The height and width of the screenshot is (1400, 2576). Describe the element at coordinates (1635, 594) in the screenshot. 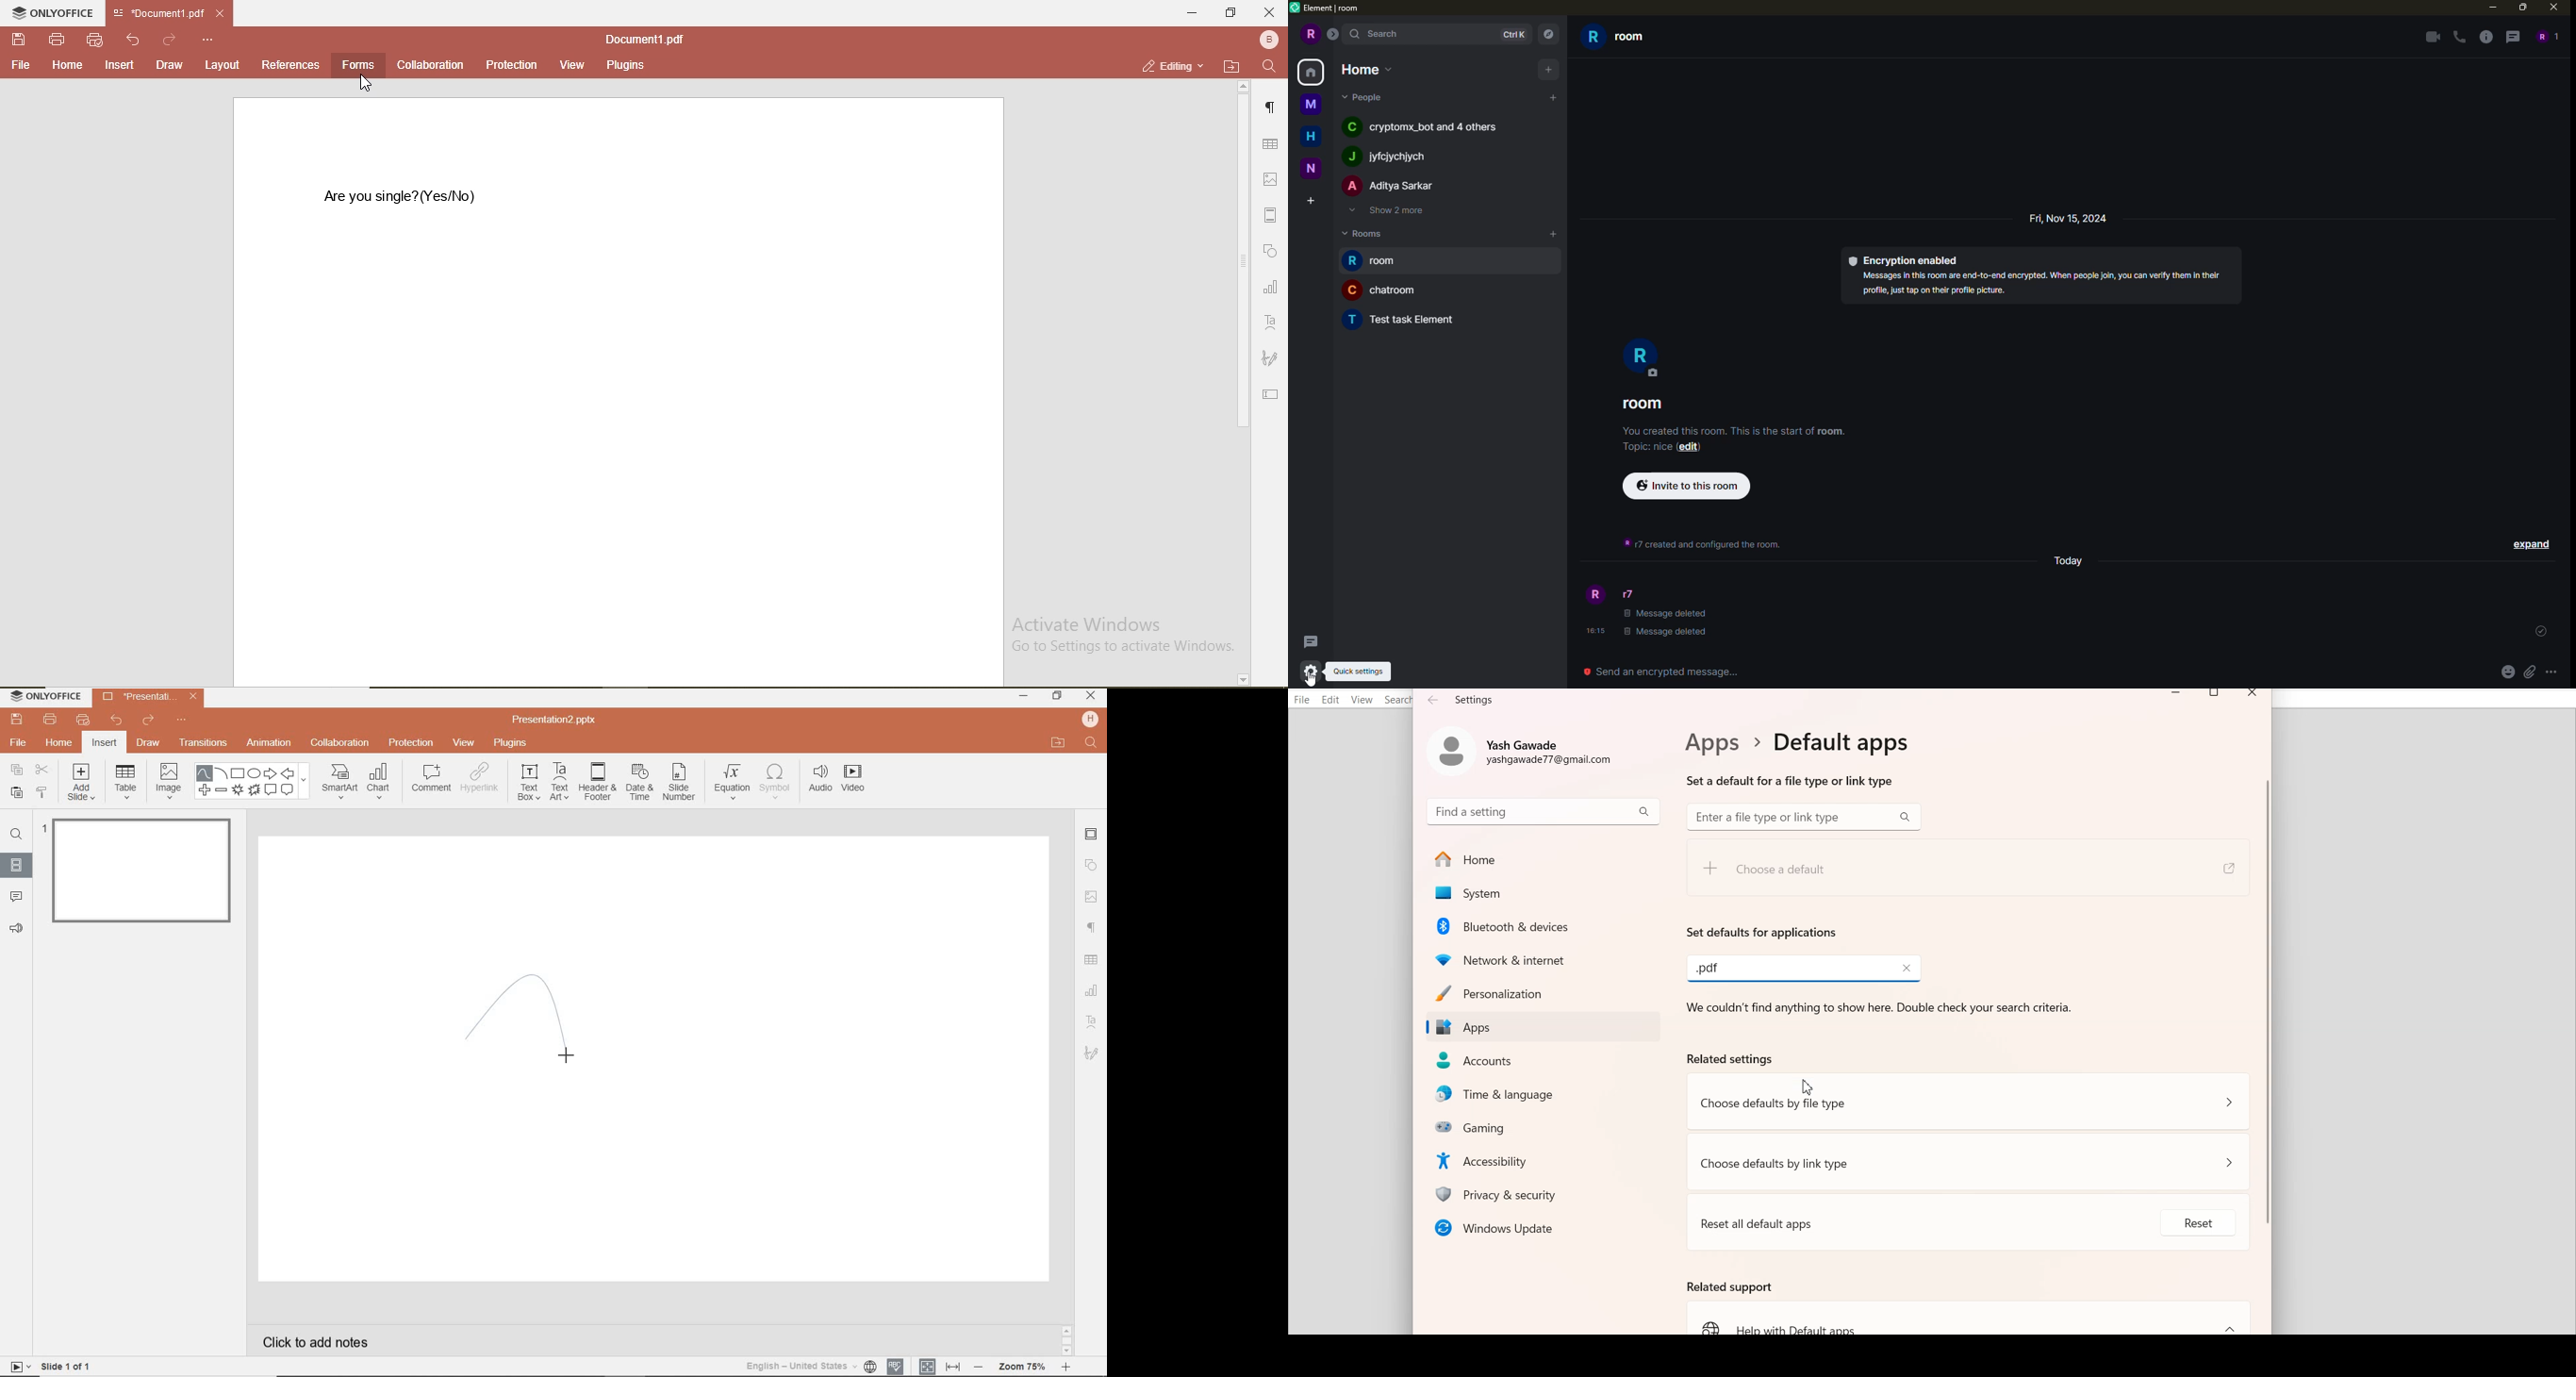

I see `r7` at that location.